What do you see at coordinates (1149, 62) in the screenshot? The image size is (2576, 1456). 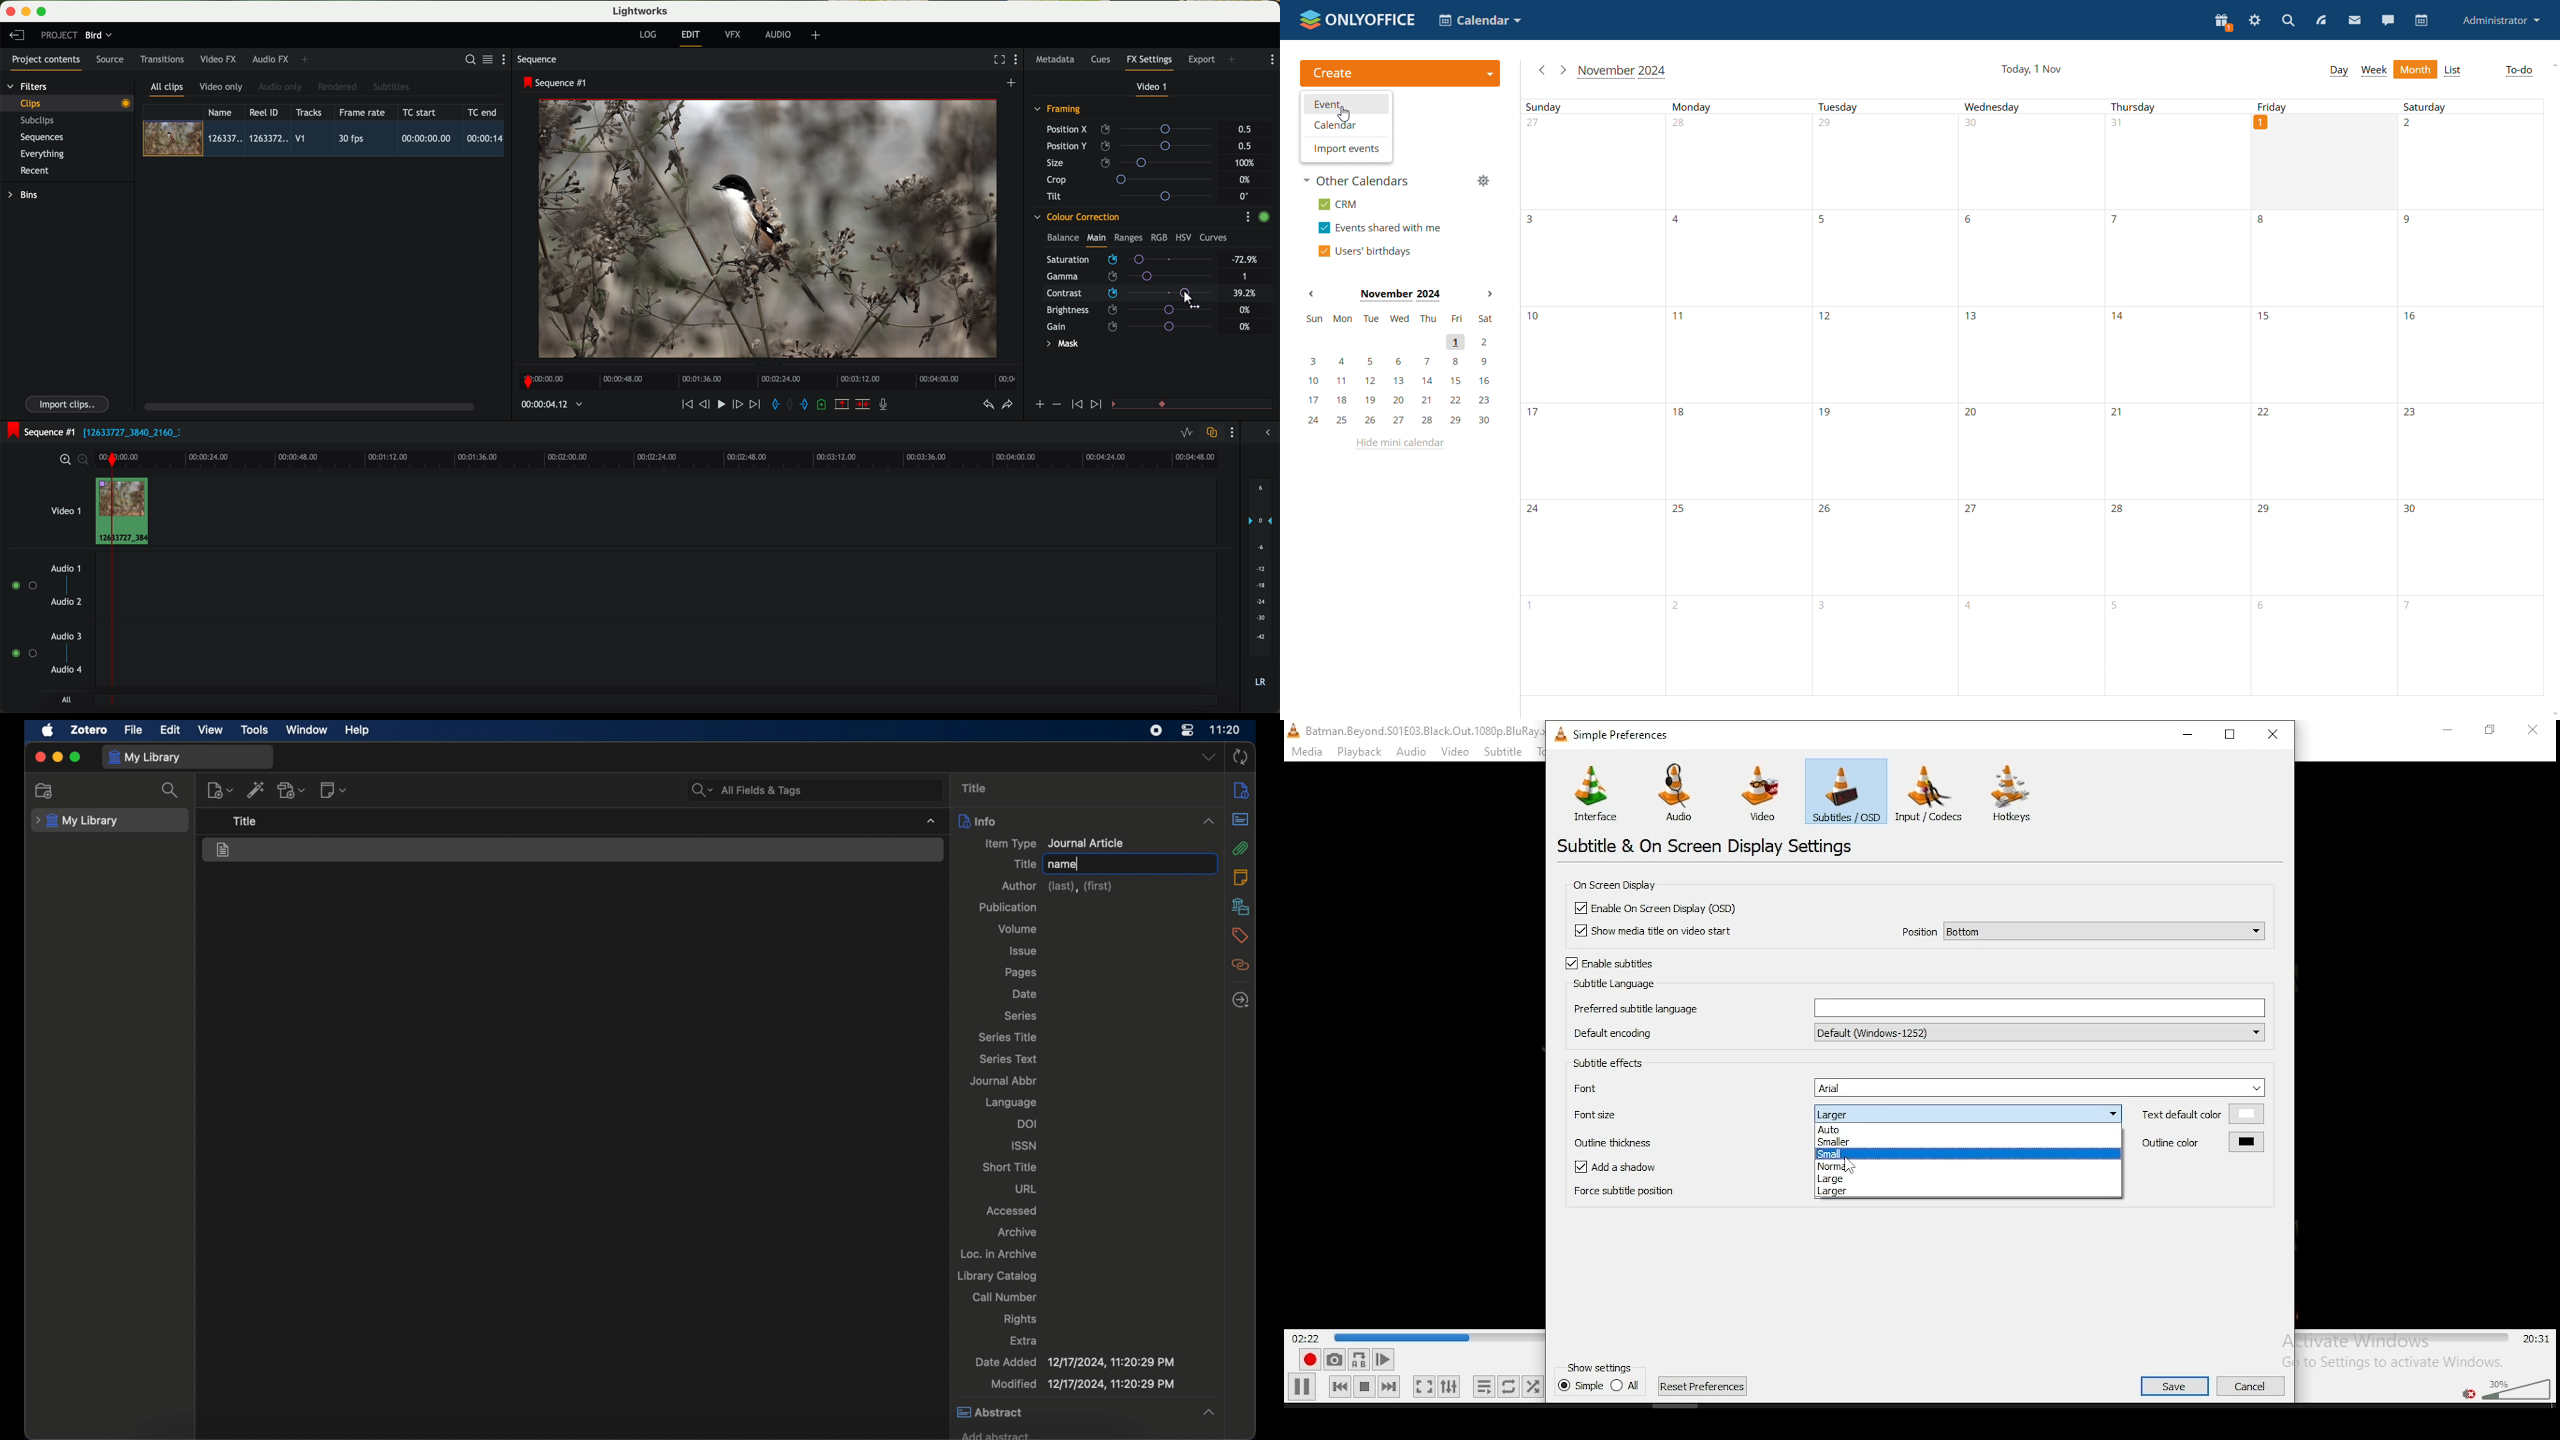 I see `fx settings` at bounding box center [1149, 62].